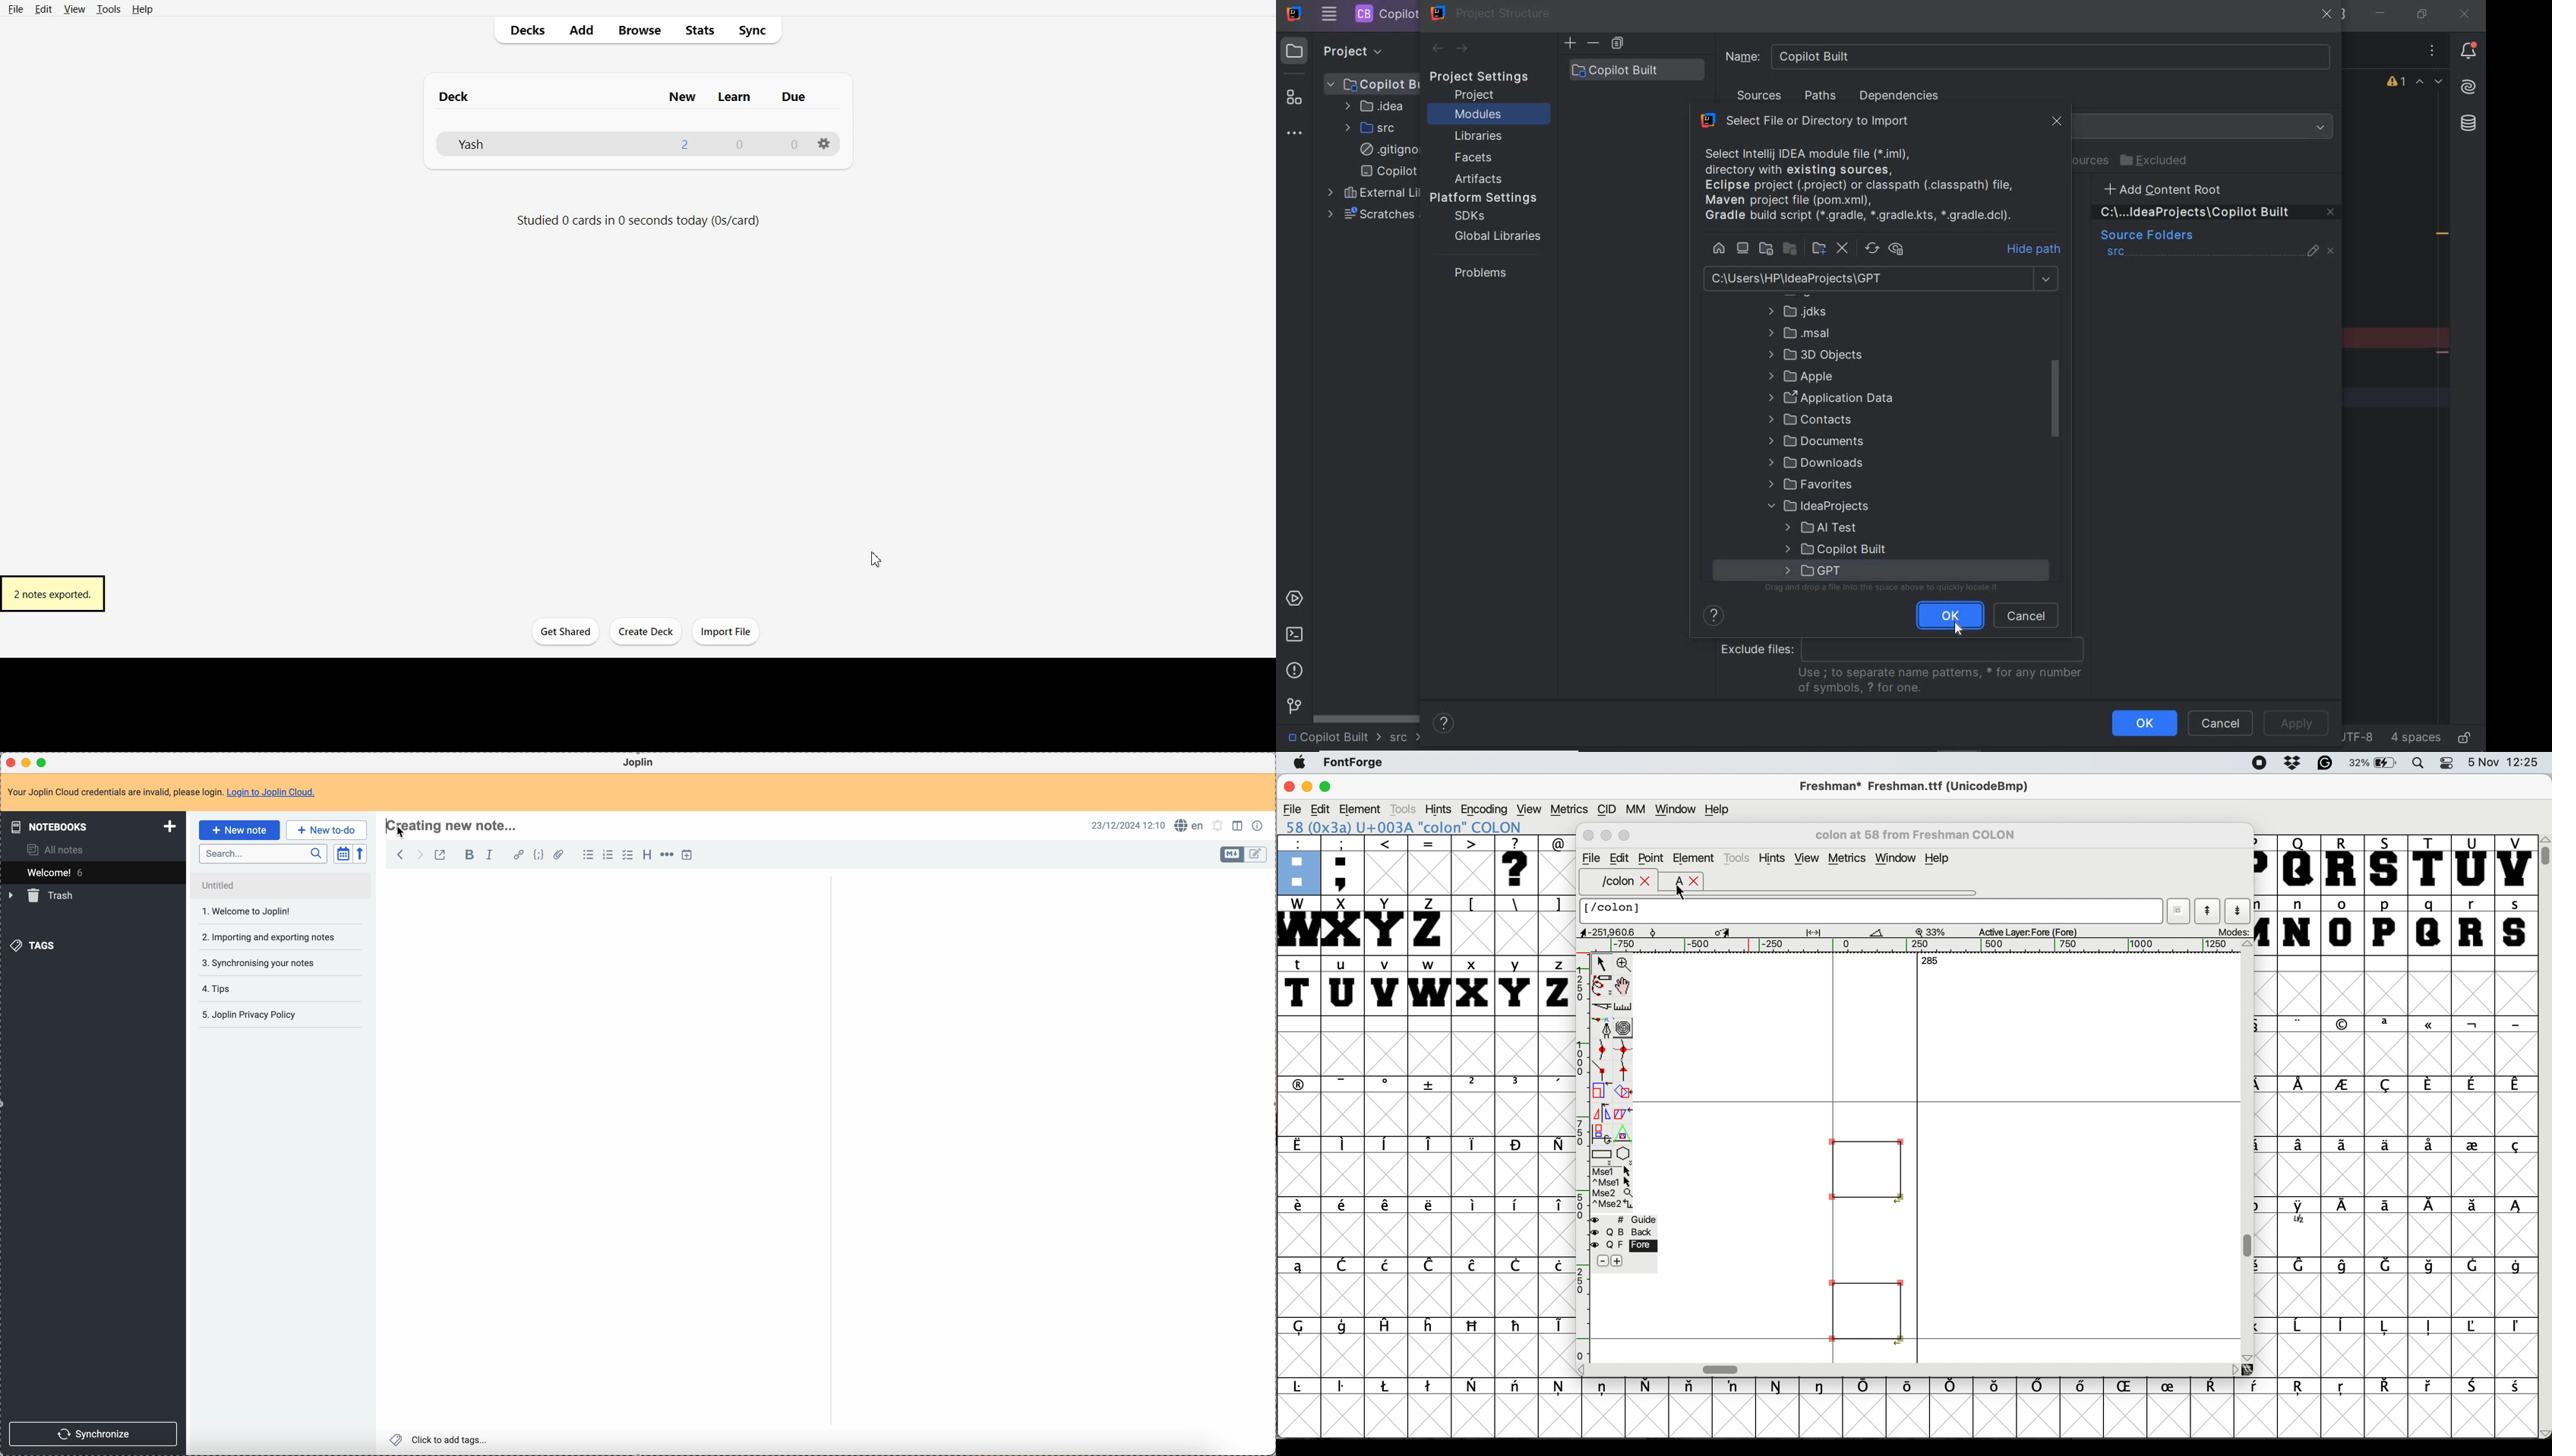  Describe the element at coordinates (1622, 1219) in the screenshot. I see `guide` at that location.